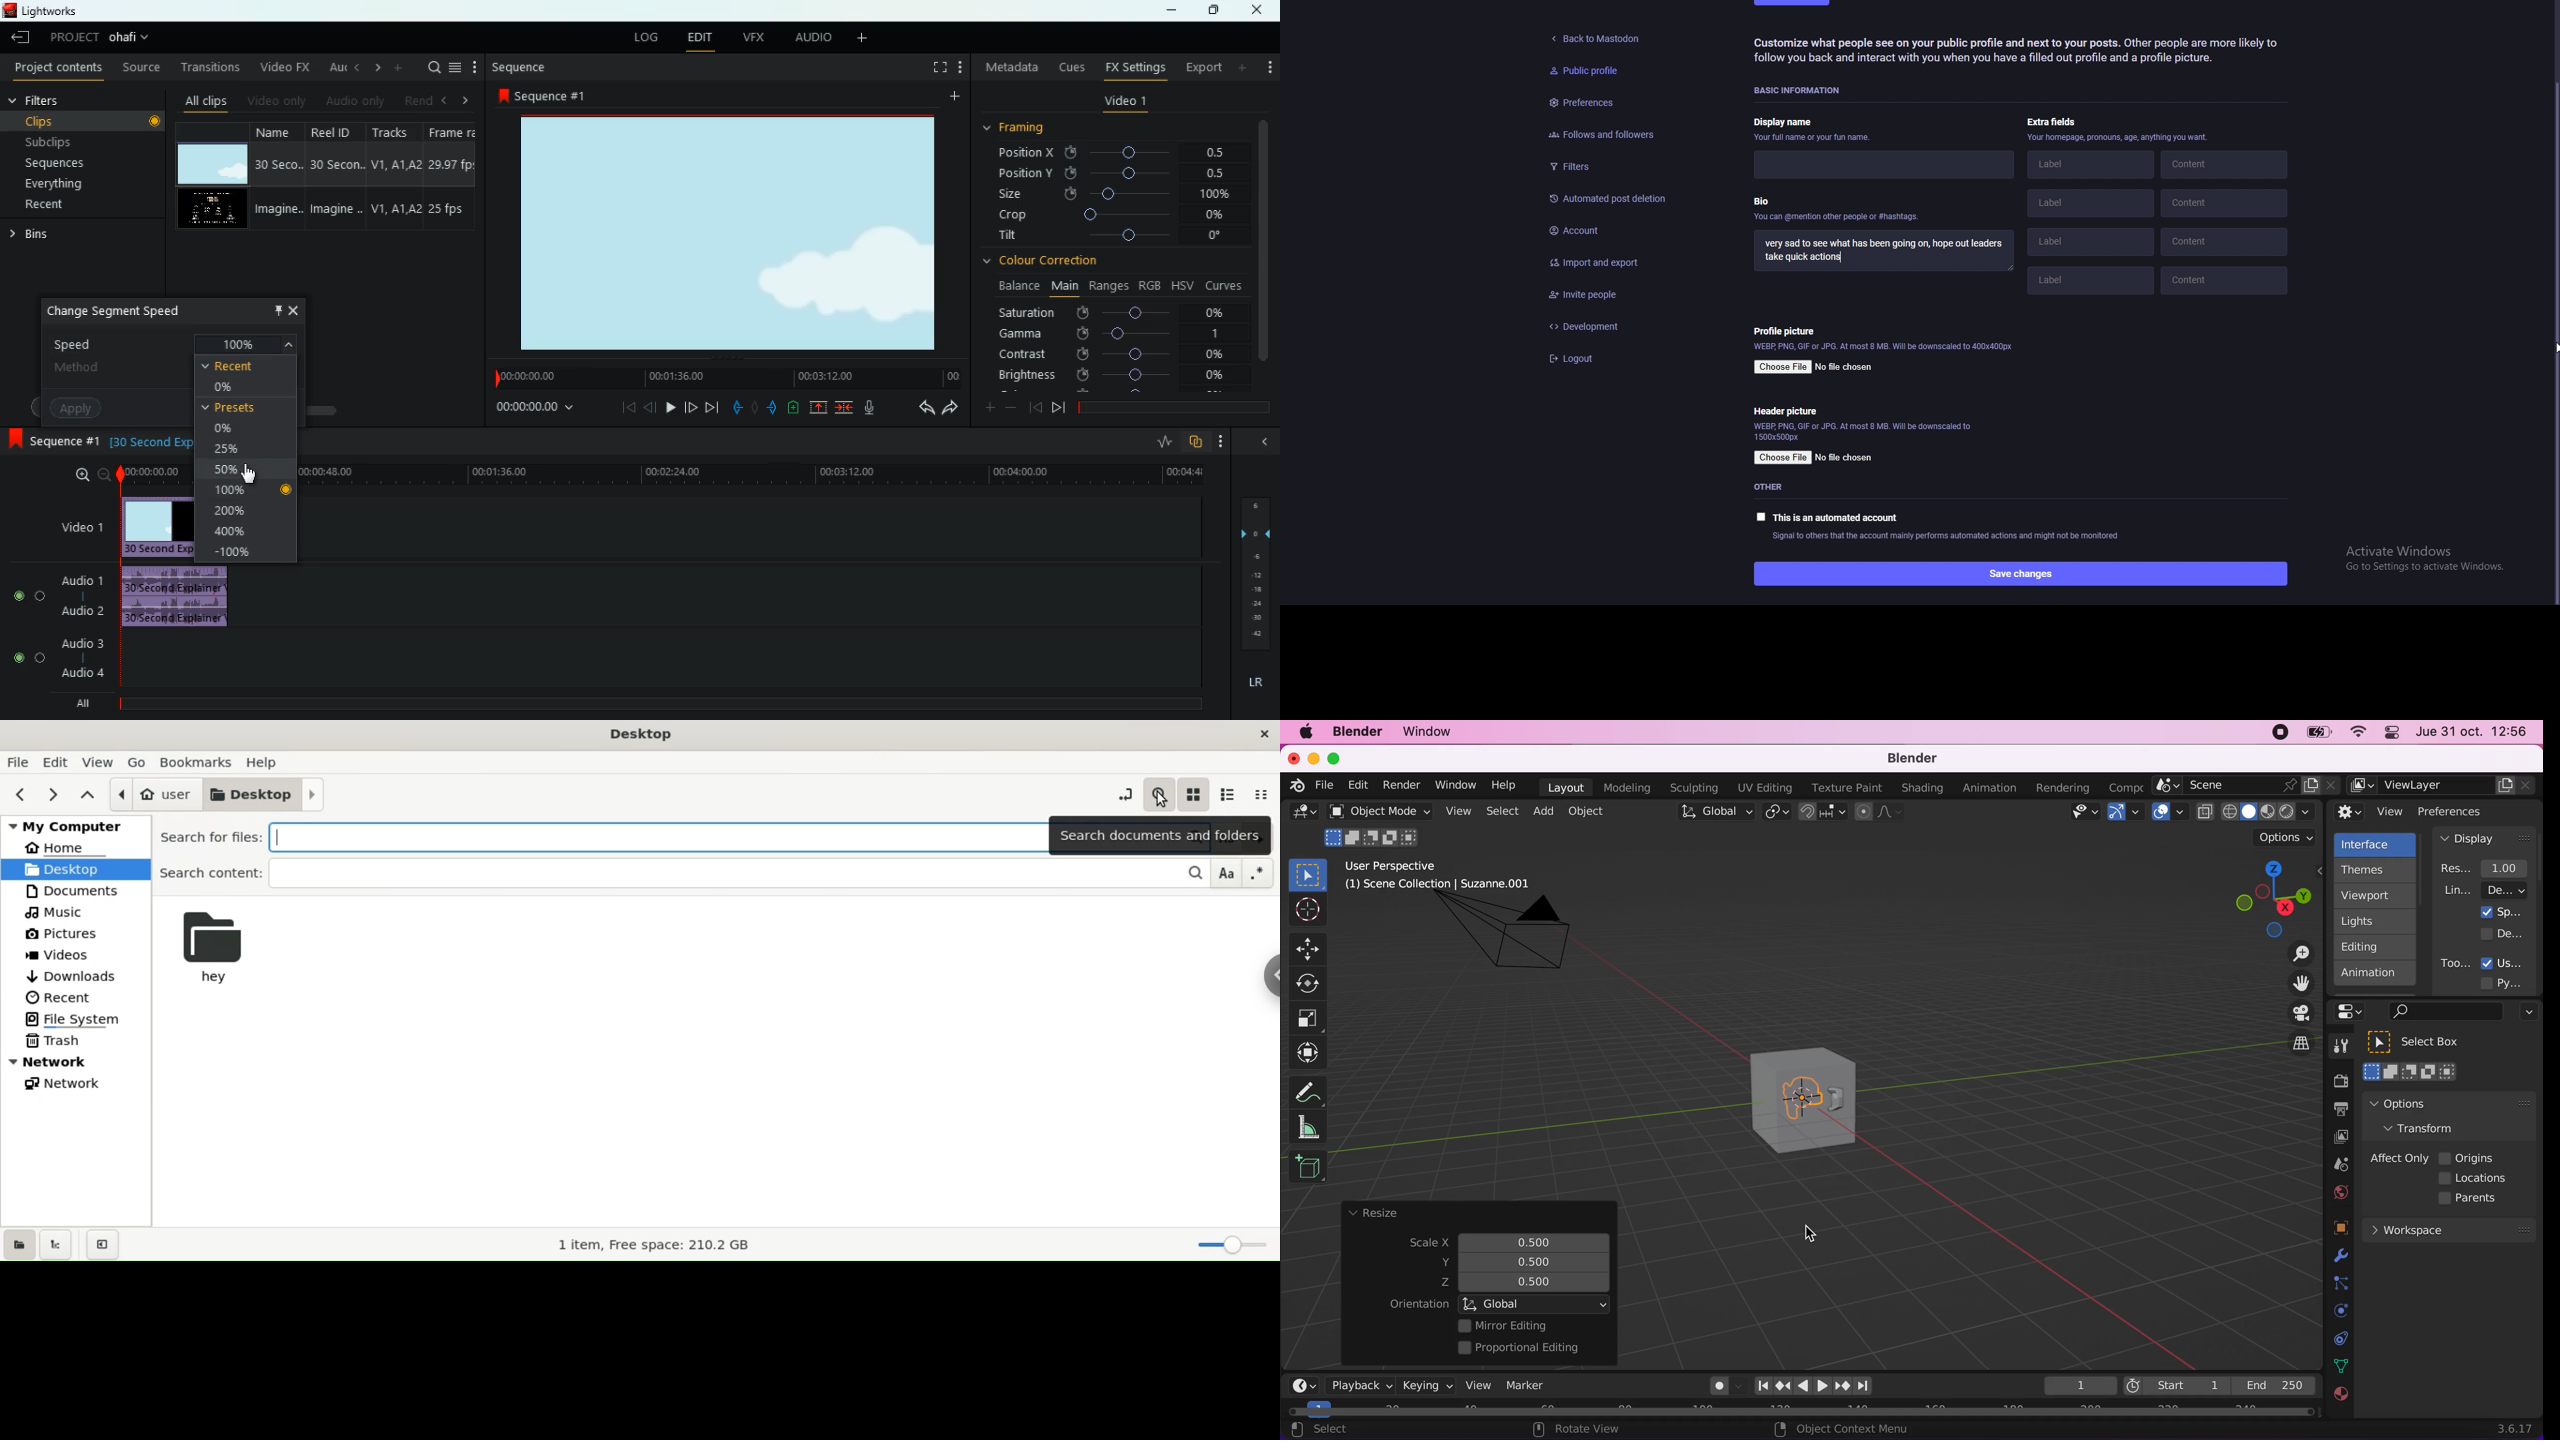 The width and height of the screenshot is (2576, 1456). I want to click on name, so click(276, 177).